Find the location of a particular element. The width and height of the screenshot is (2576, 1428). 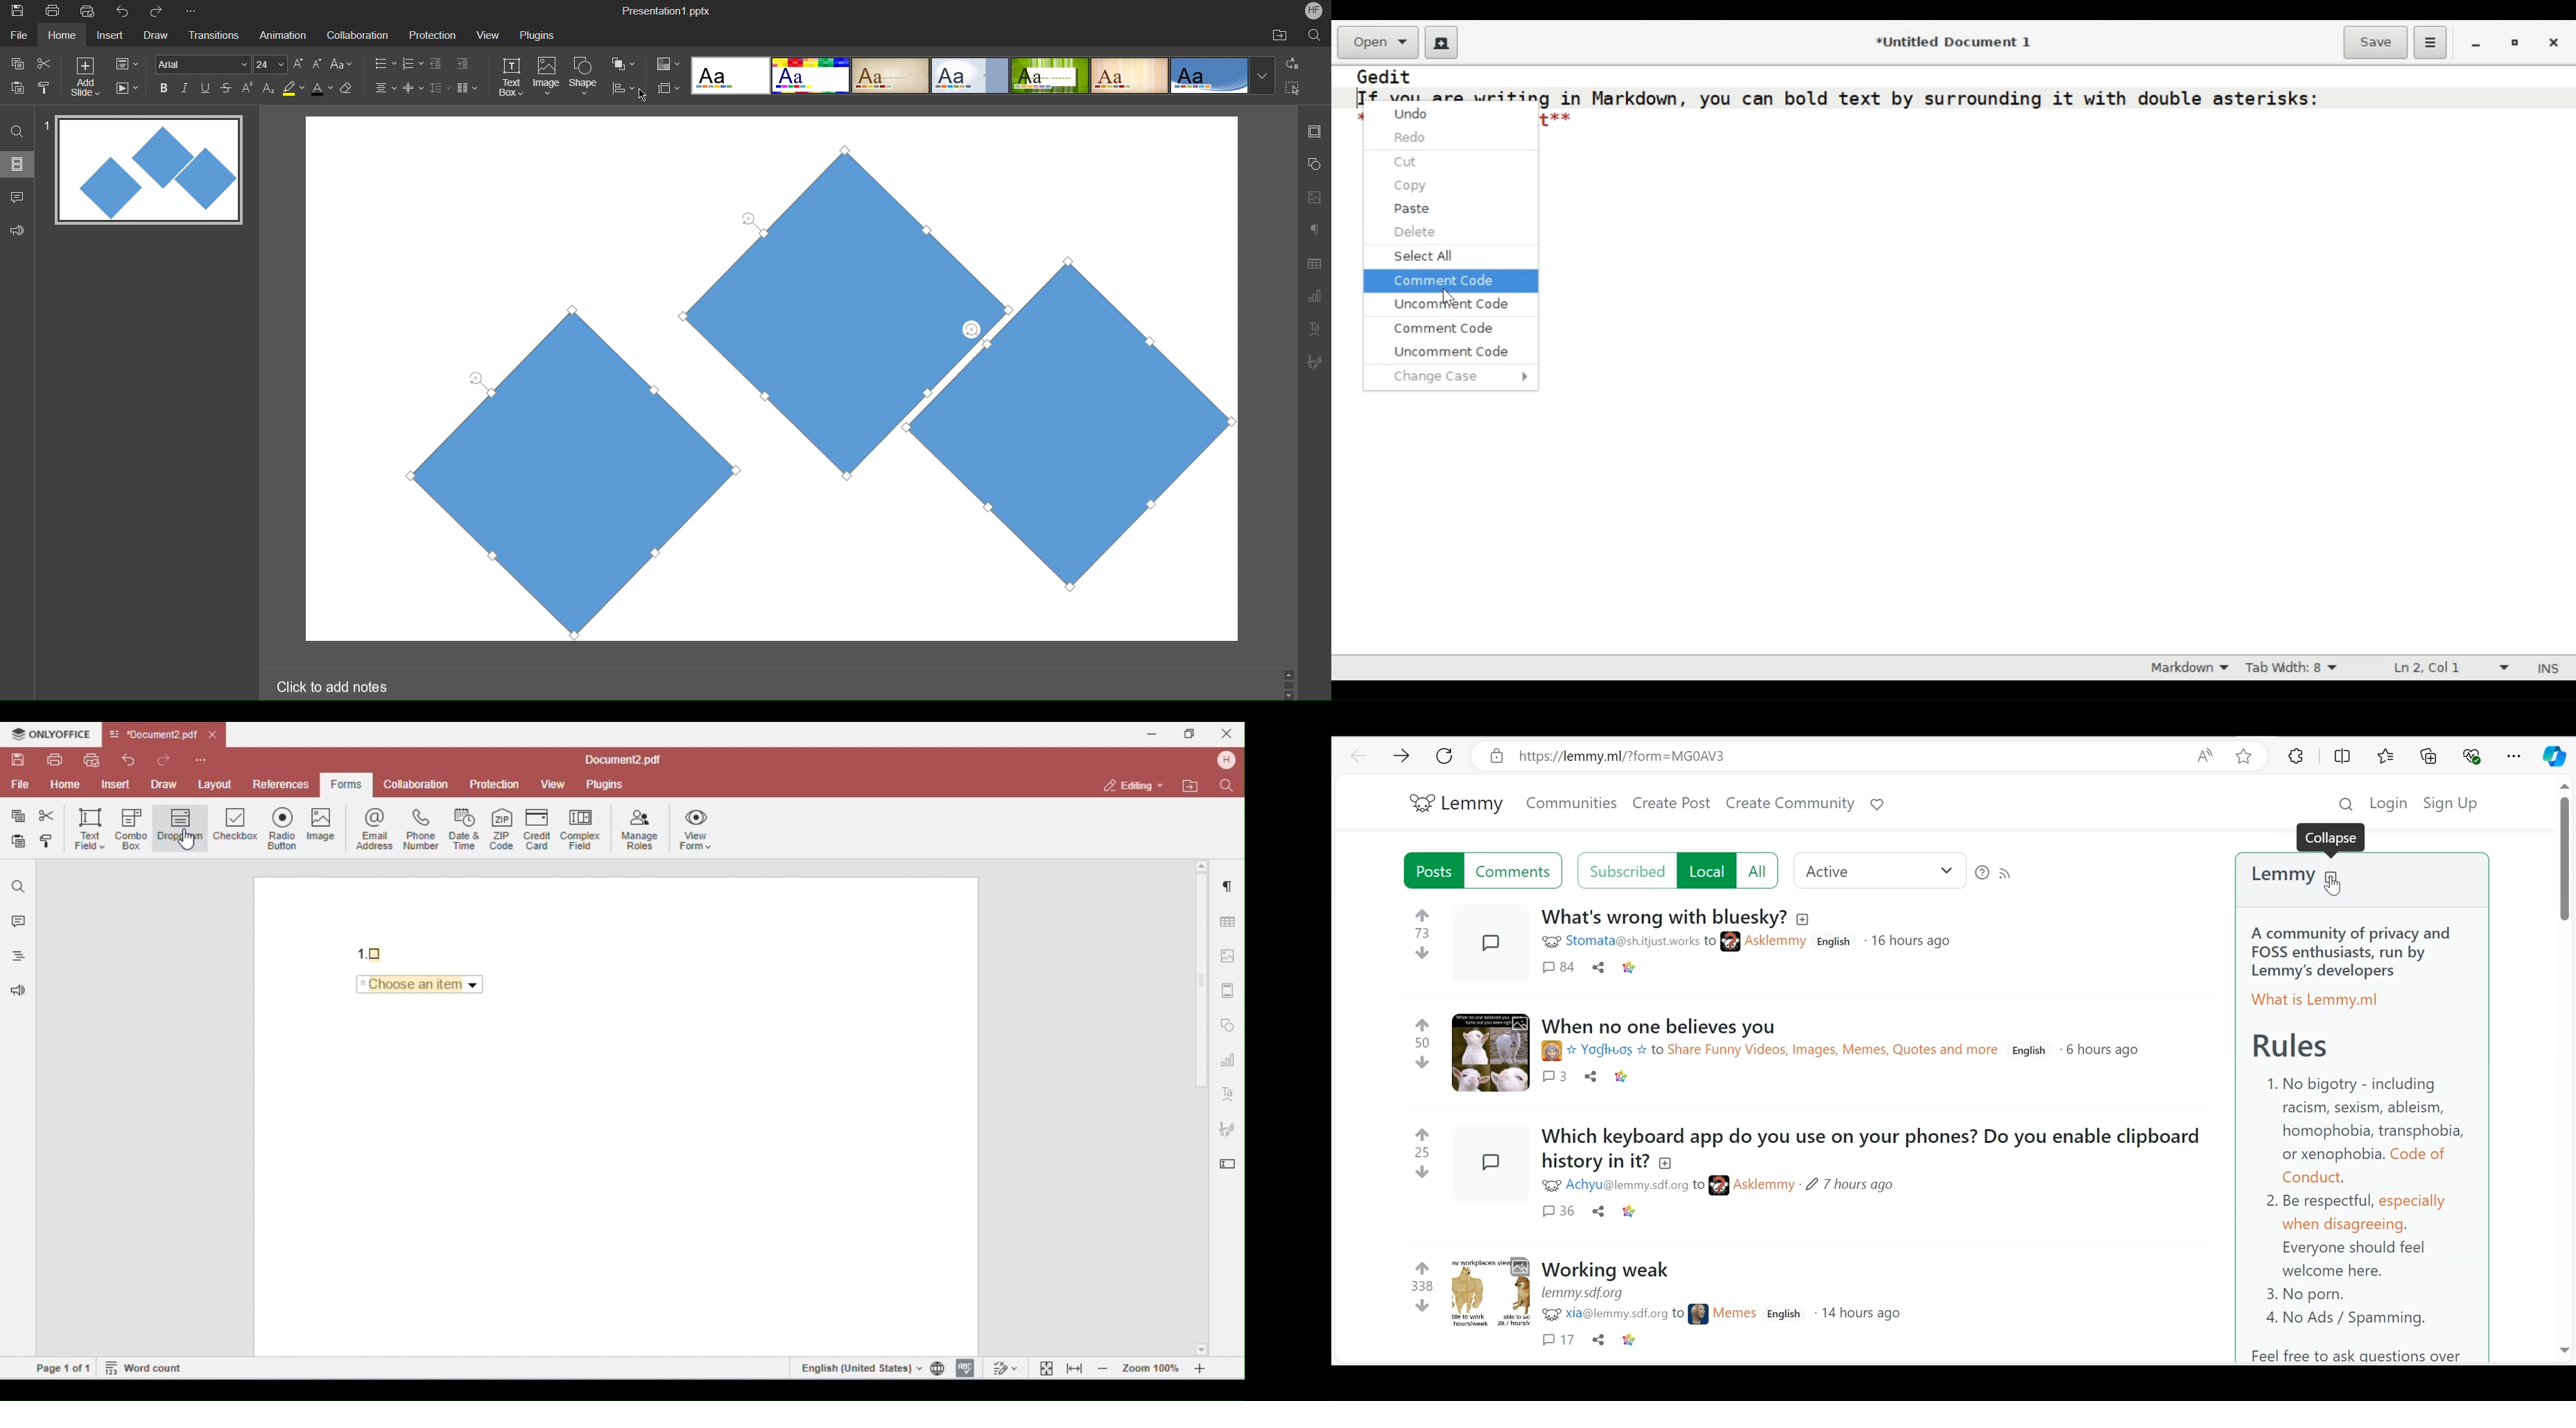

Color is located at coordinates (668, 64).